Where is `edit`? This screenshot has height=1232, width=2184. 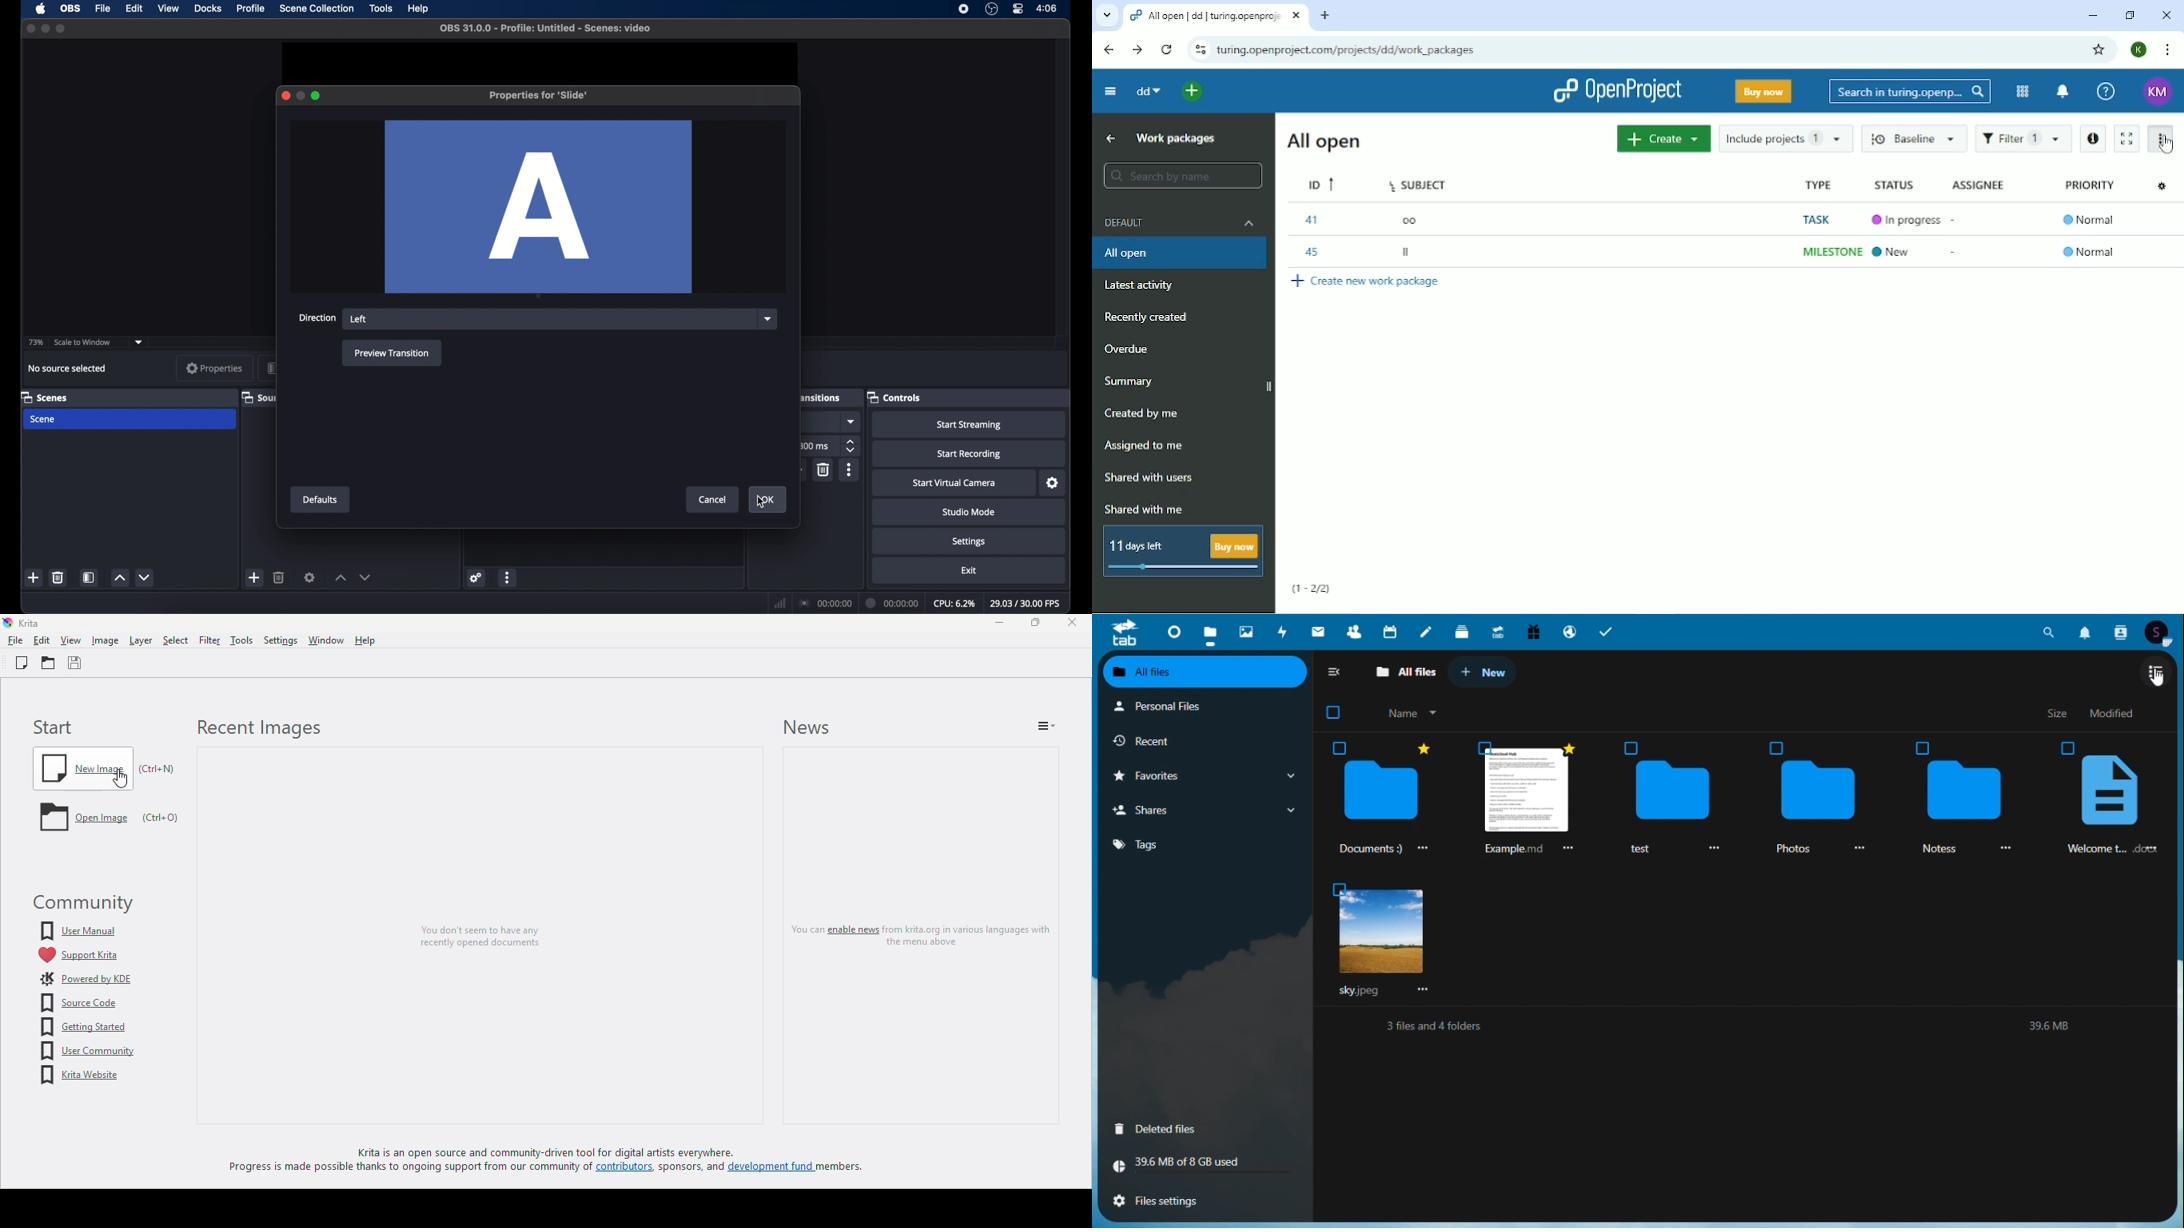
edit is located at coordinates (134, 9).